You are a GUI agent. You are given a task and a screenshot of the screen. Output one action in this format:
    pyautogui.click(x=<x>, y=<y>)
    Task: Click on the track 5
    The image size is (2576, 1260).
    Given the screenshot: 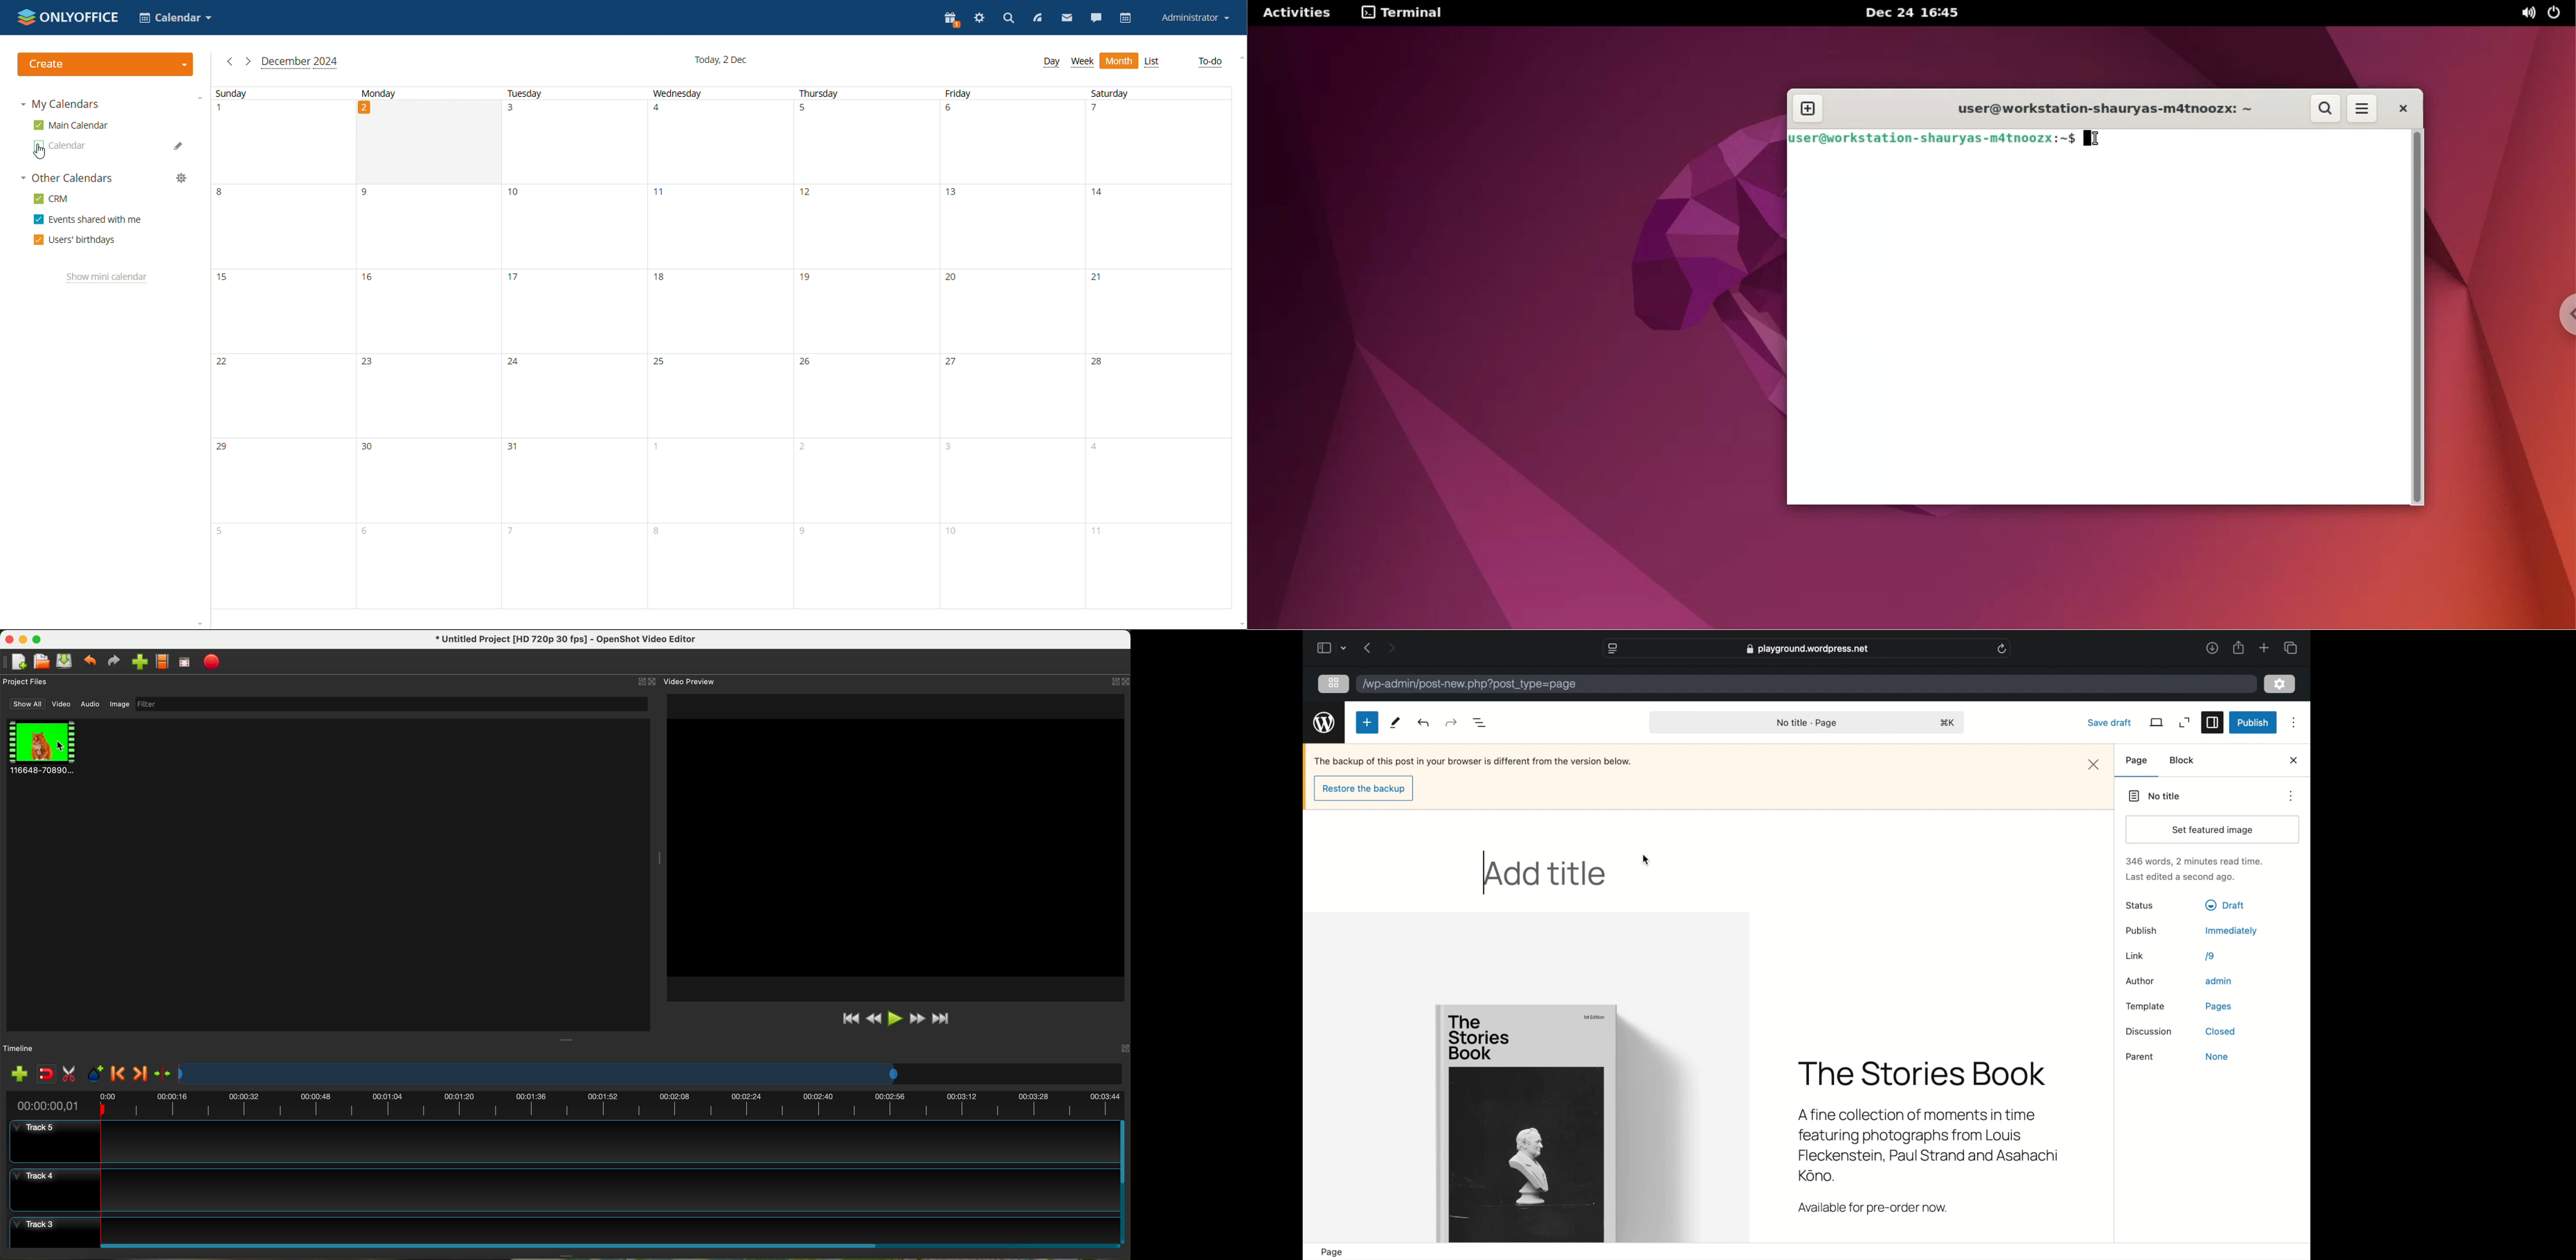 What is the action you would take?
    pyautogui.click(x=566, y=1142)
    